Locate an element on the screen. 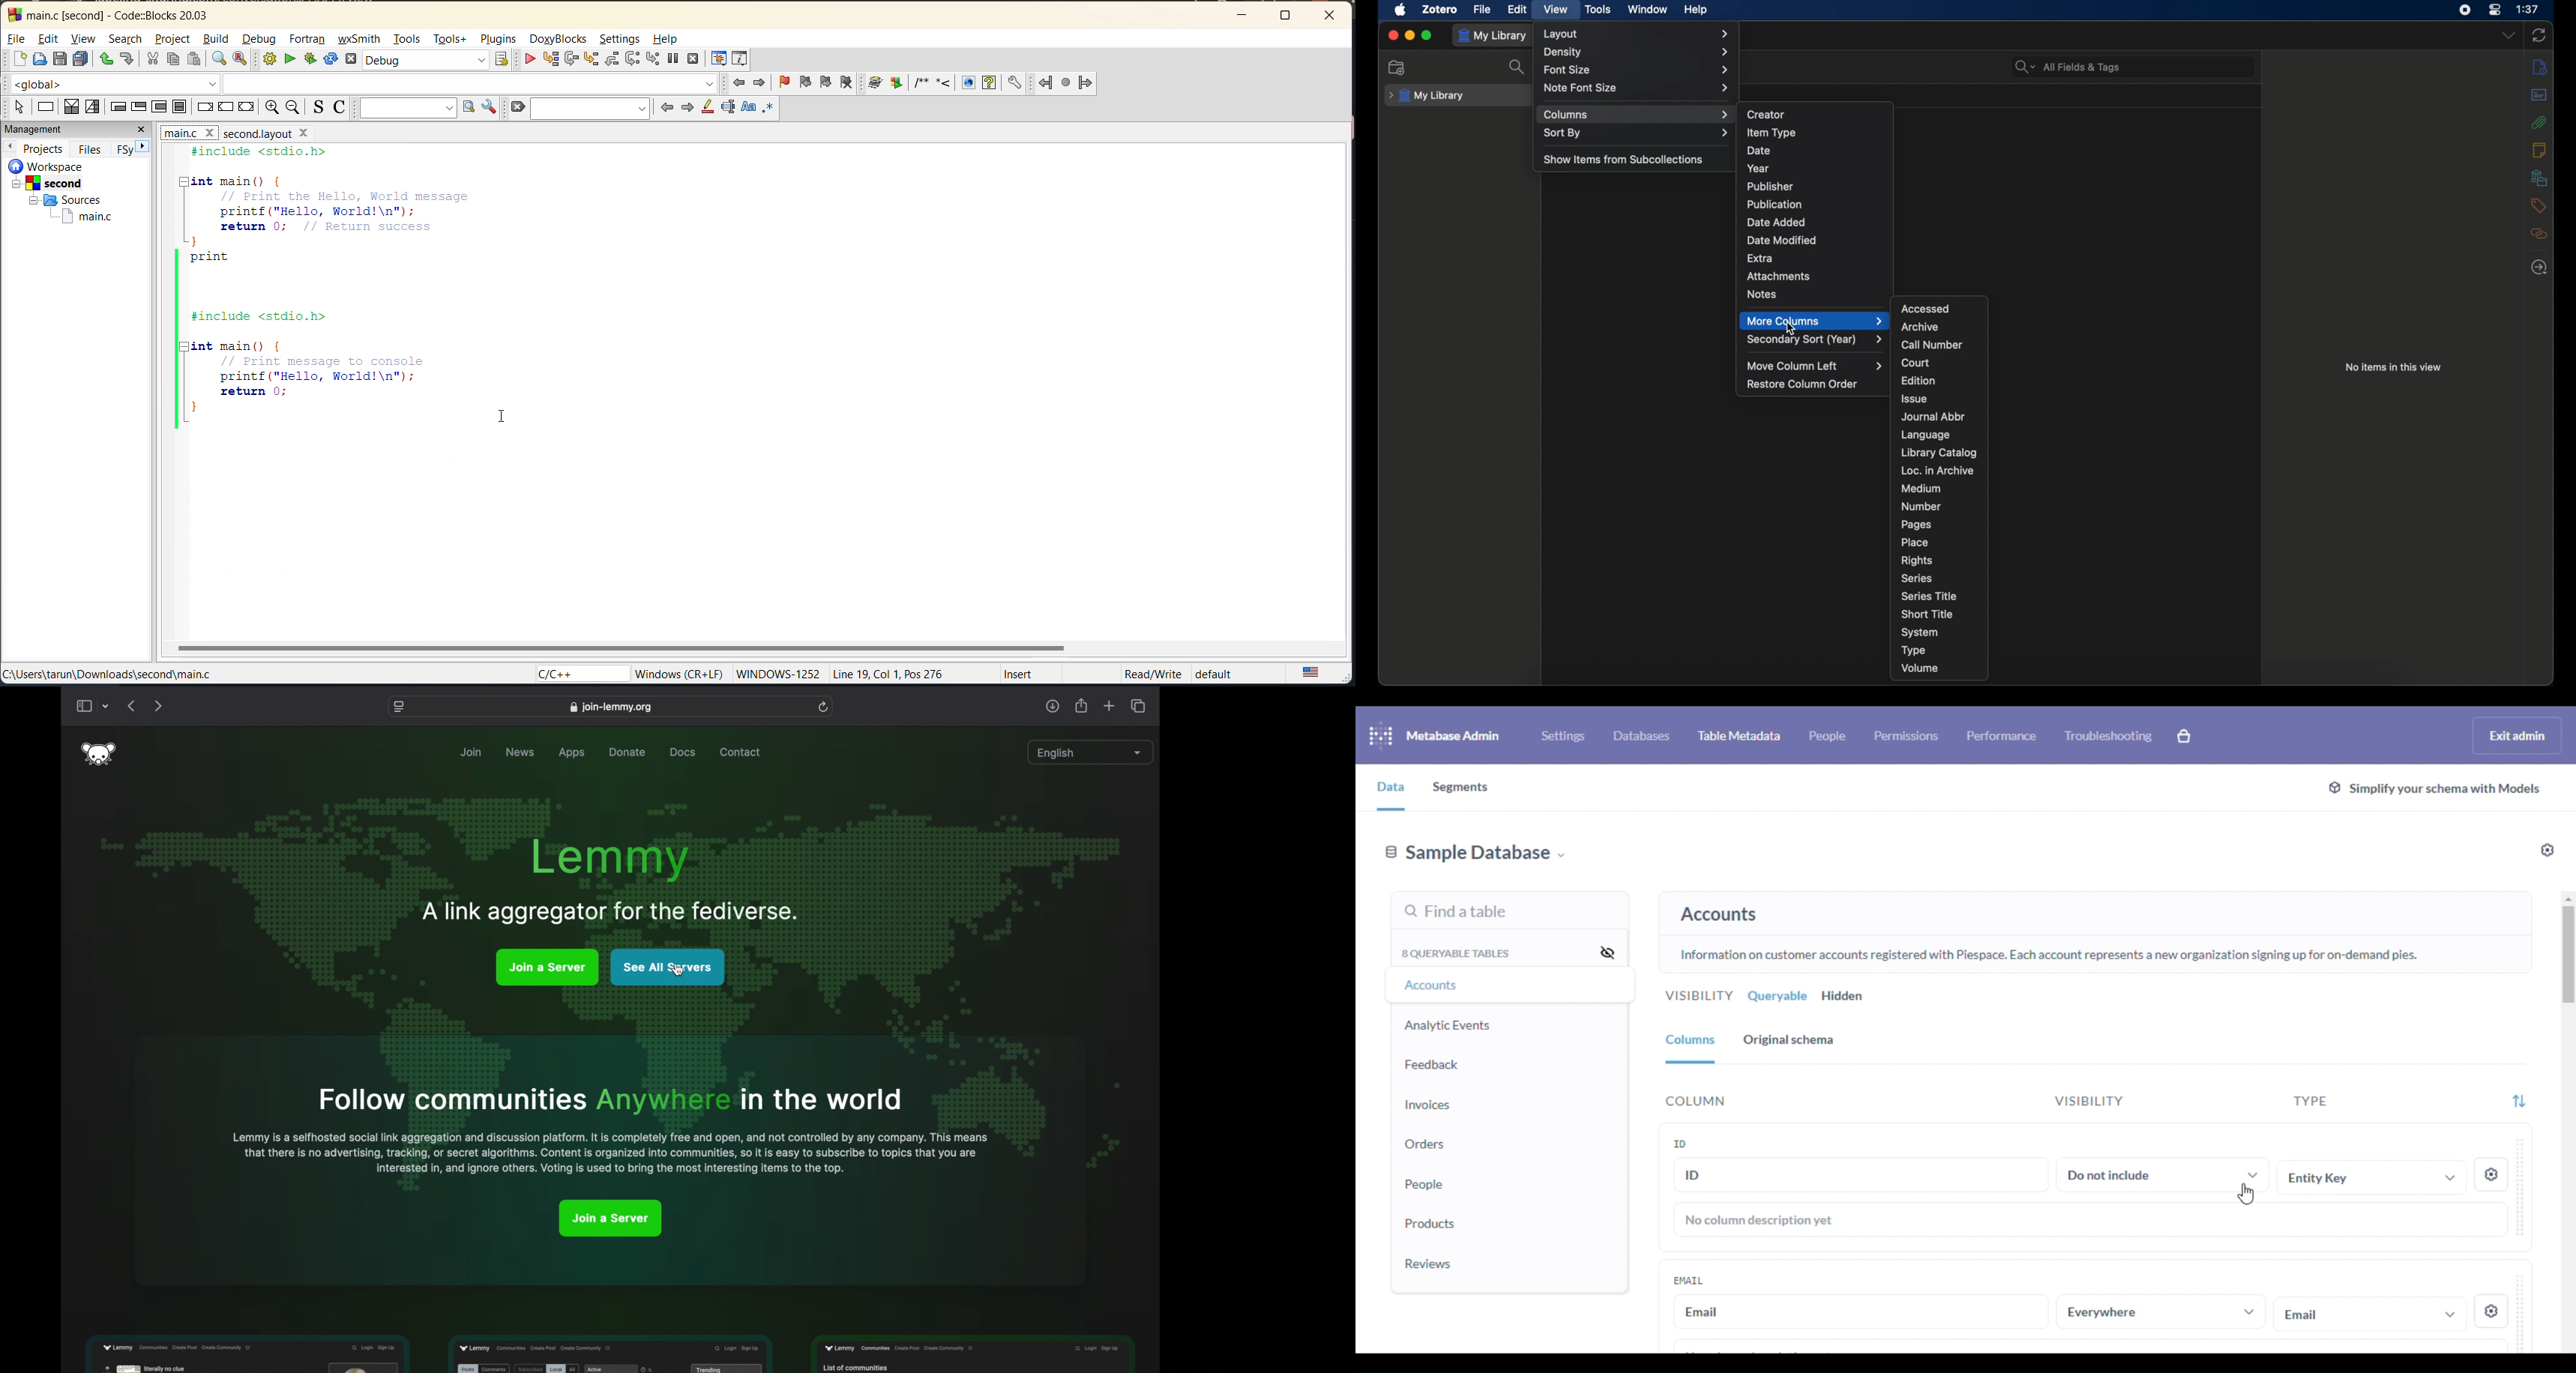 Image resolution: width=2576 pixels, height=1400 pixels. show items from subcollections is located at coordinates (1624, 159).